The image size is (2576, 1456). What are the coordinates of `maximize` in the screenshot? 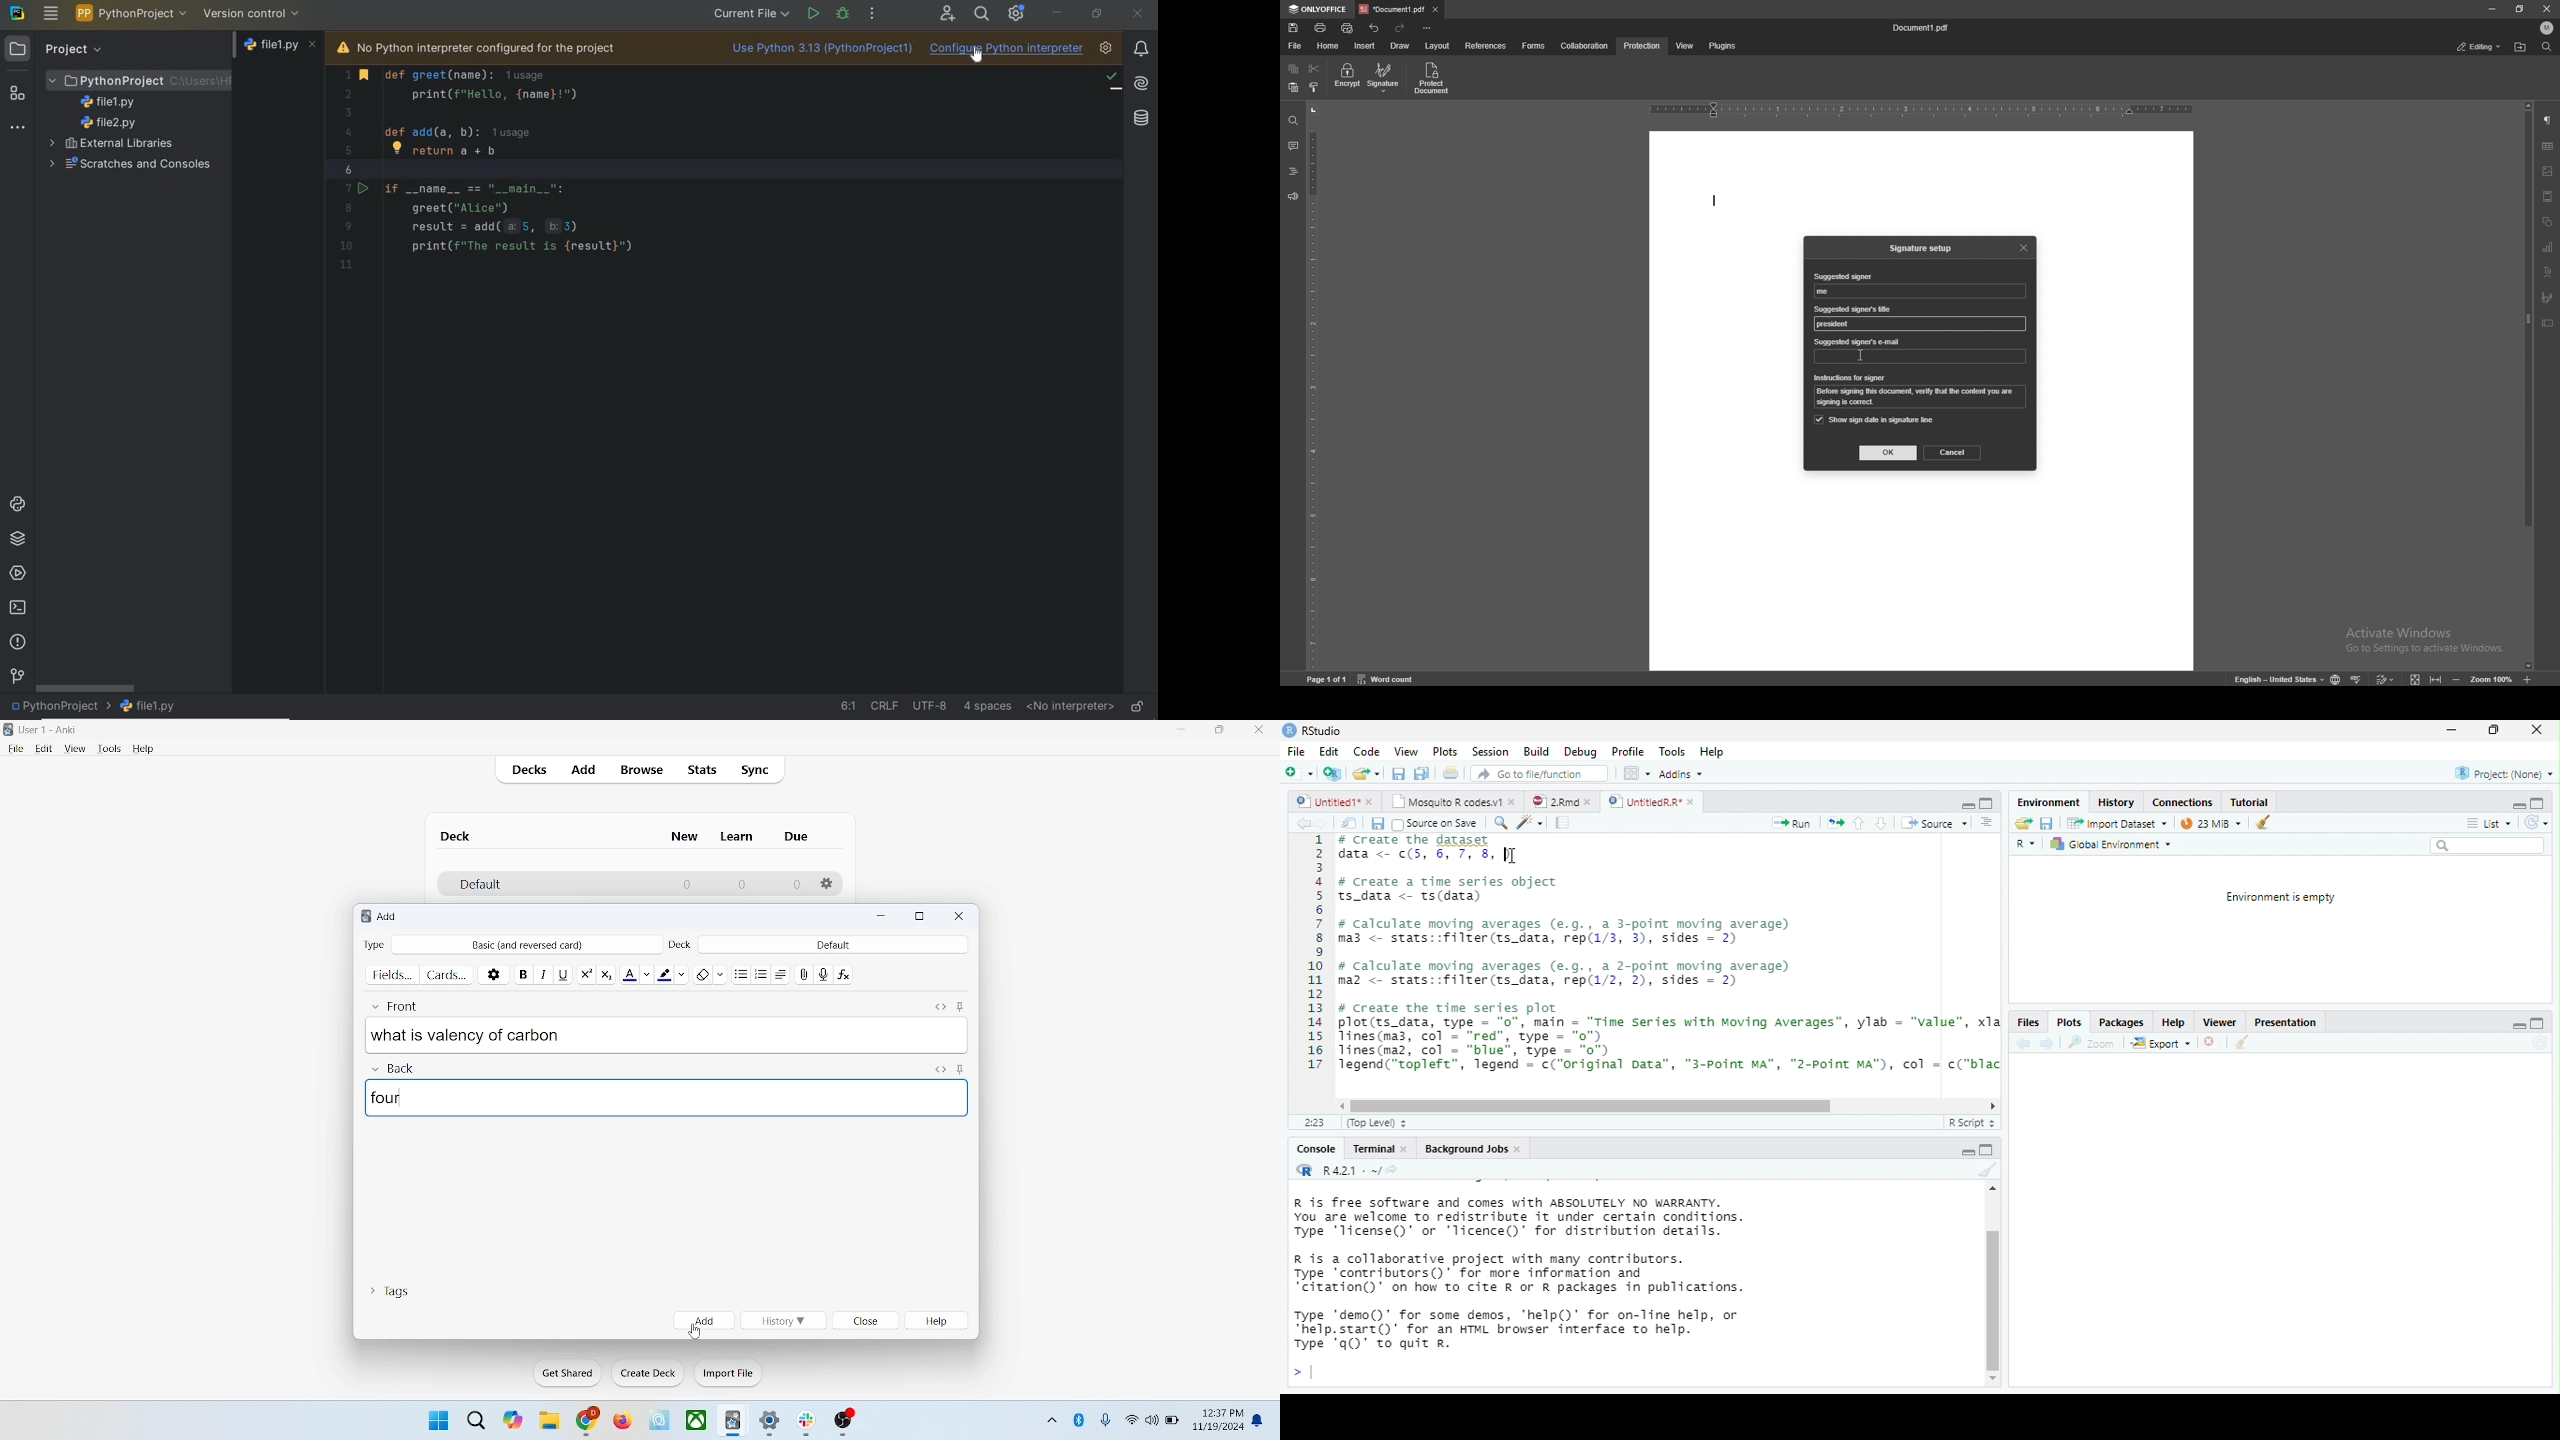 It's located at (920, 917).